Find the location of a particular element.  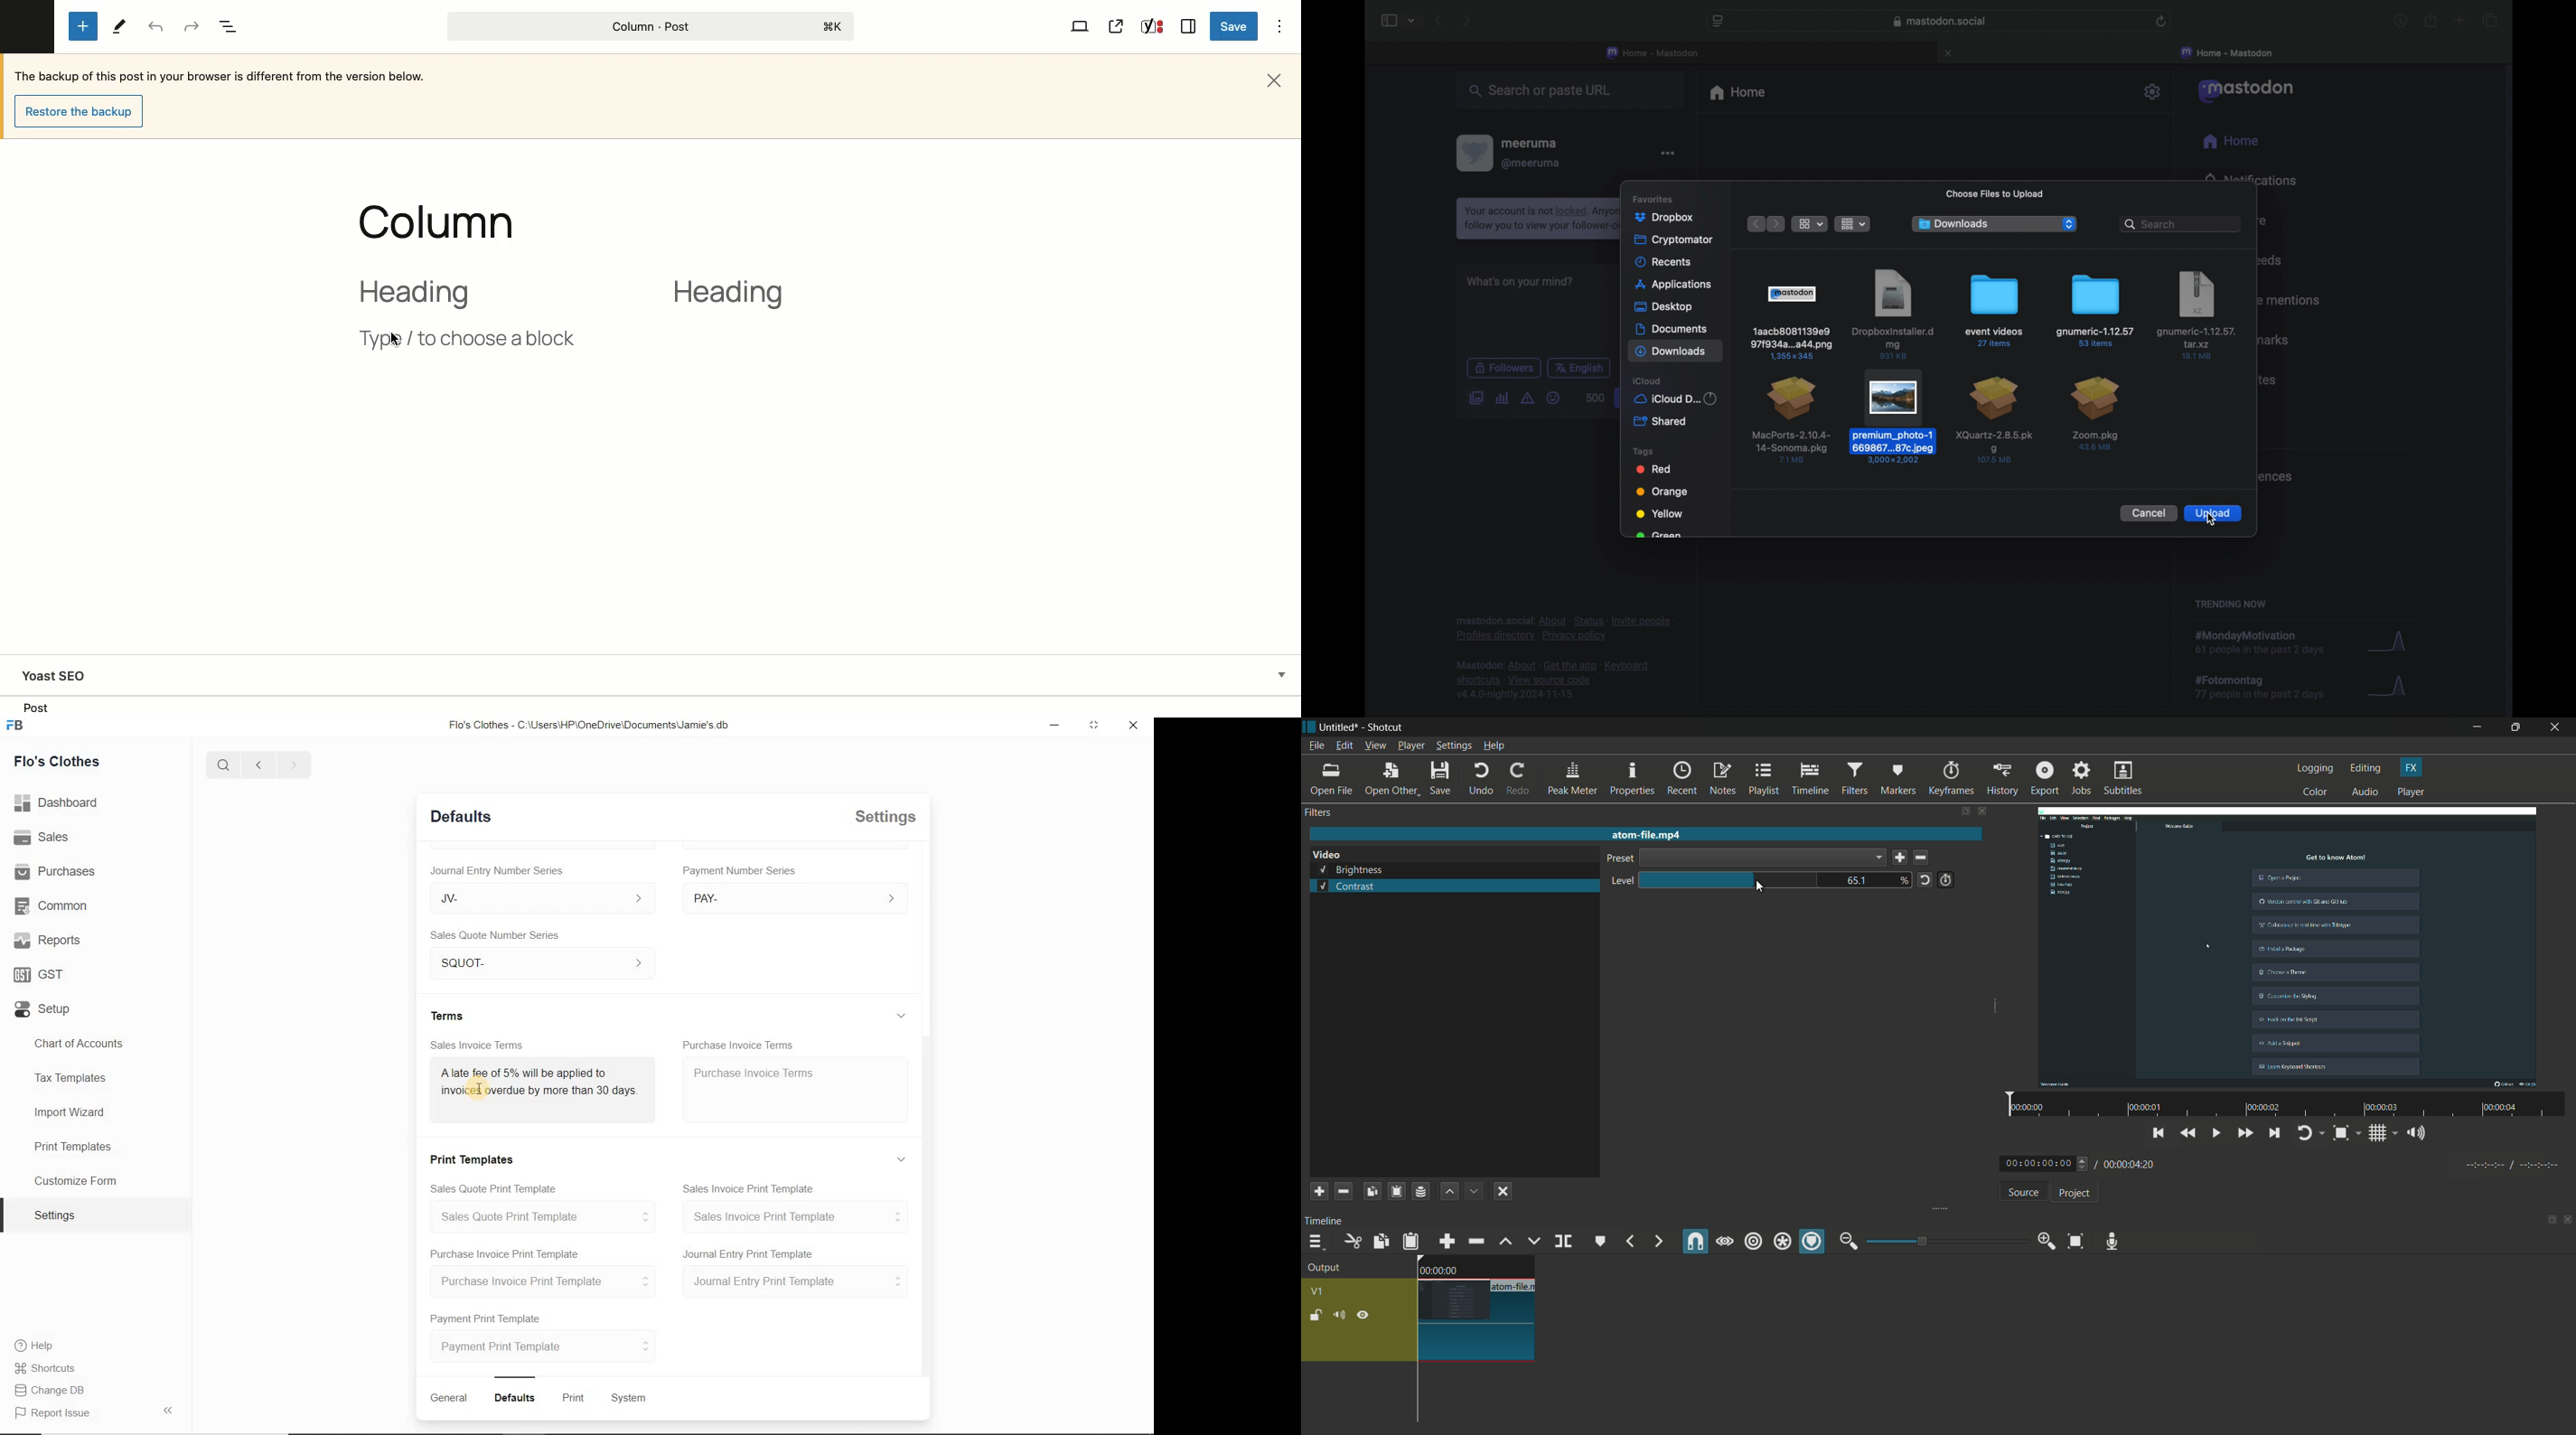

overwrite is located at coordinates (1532, 1241).